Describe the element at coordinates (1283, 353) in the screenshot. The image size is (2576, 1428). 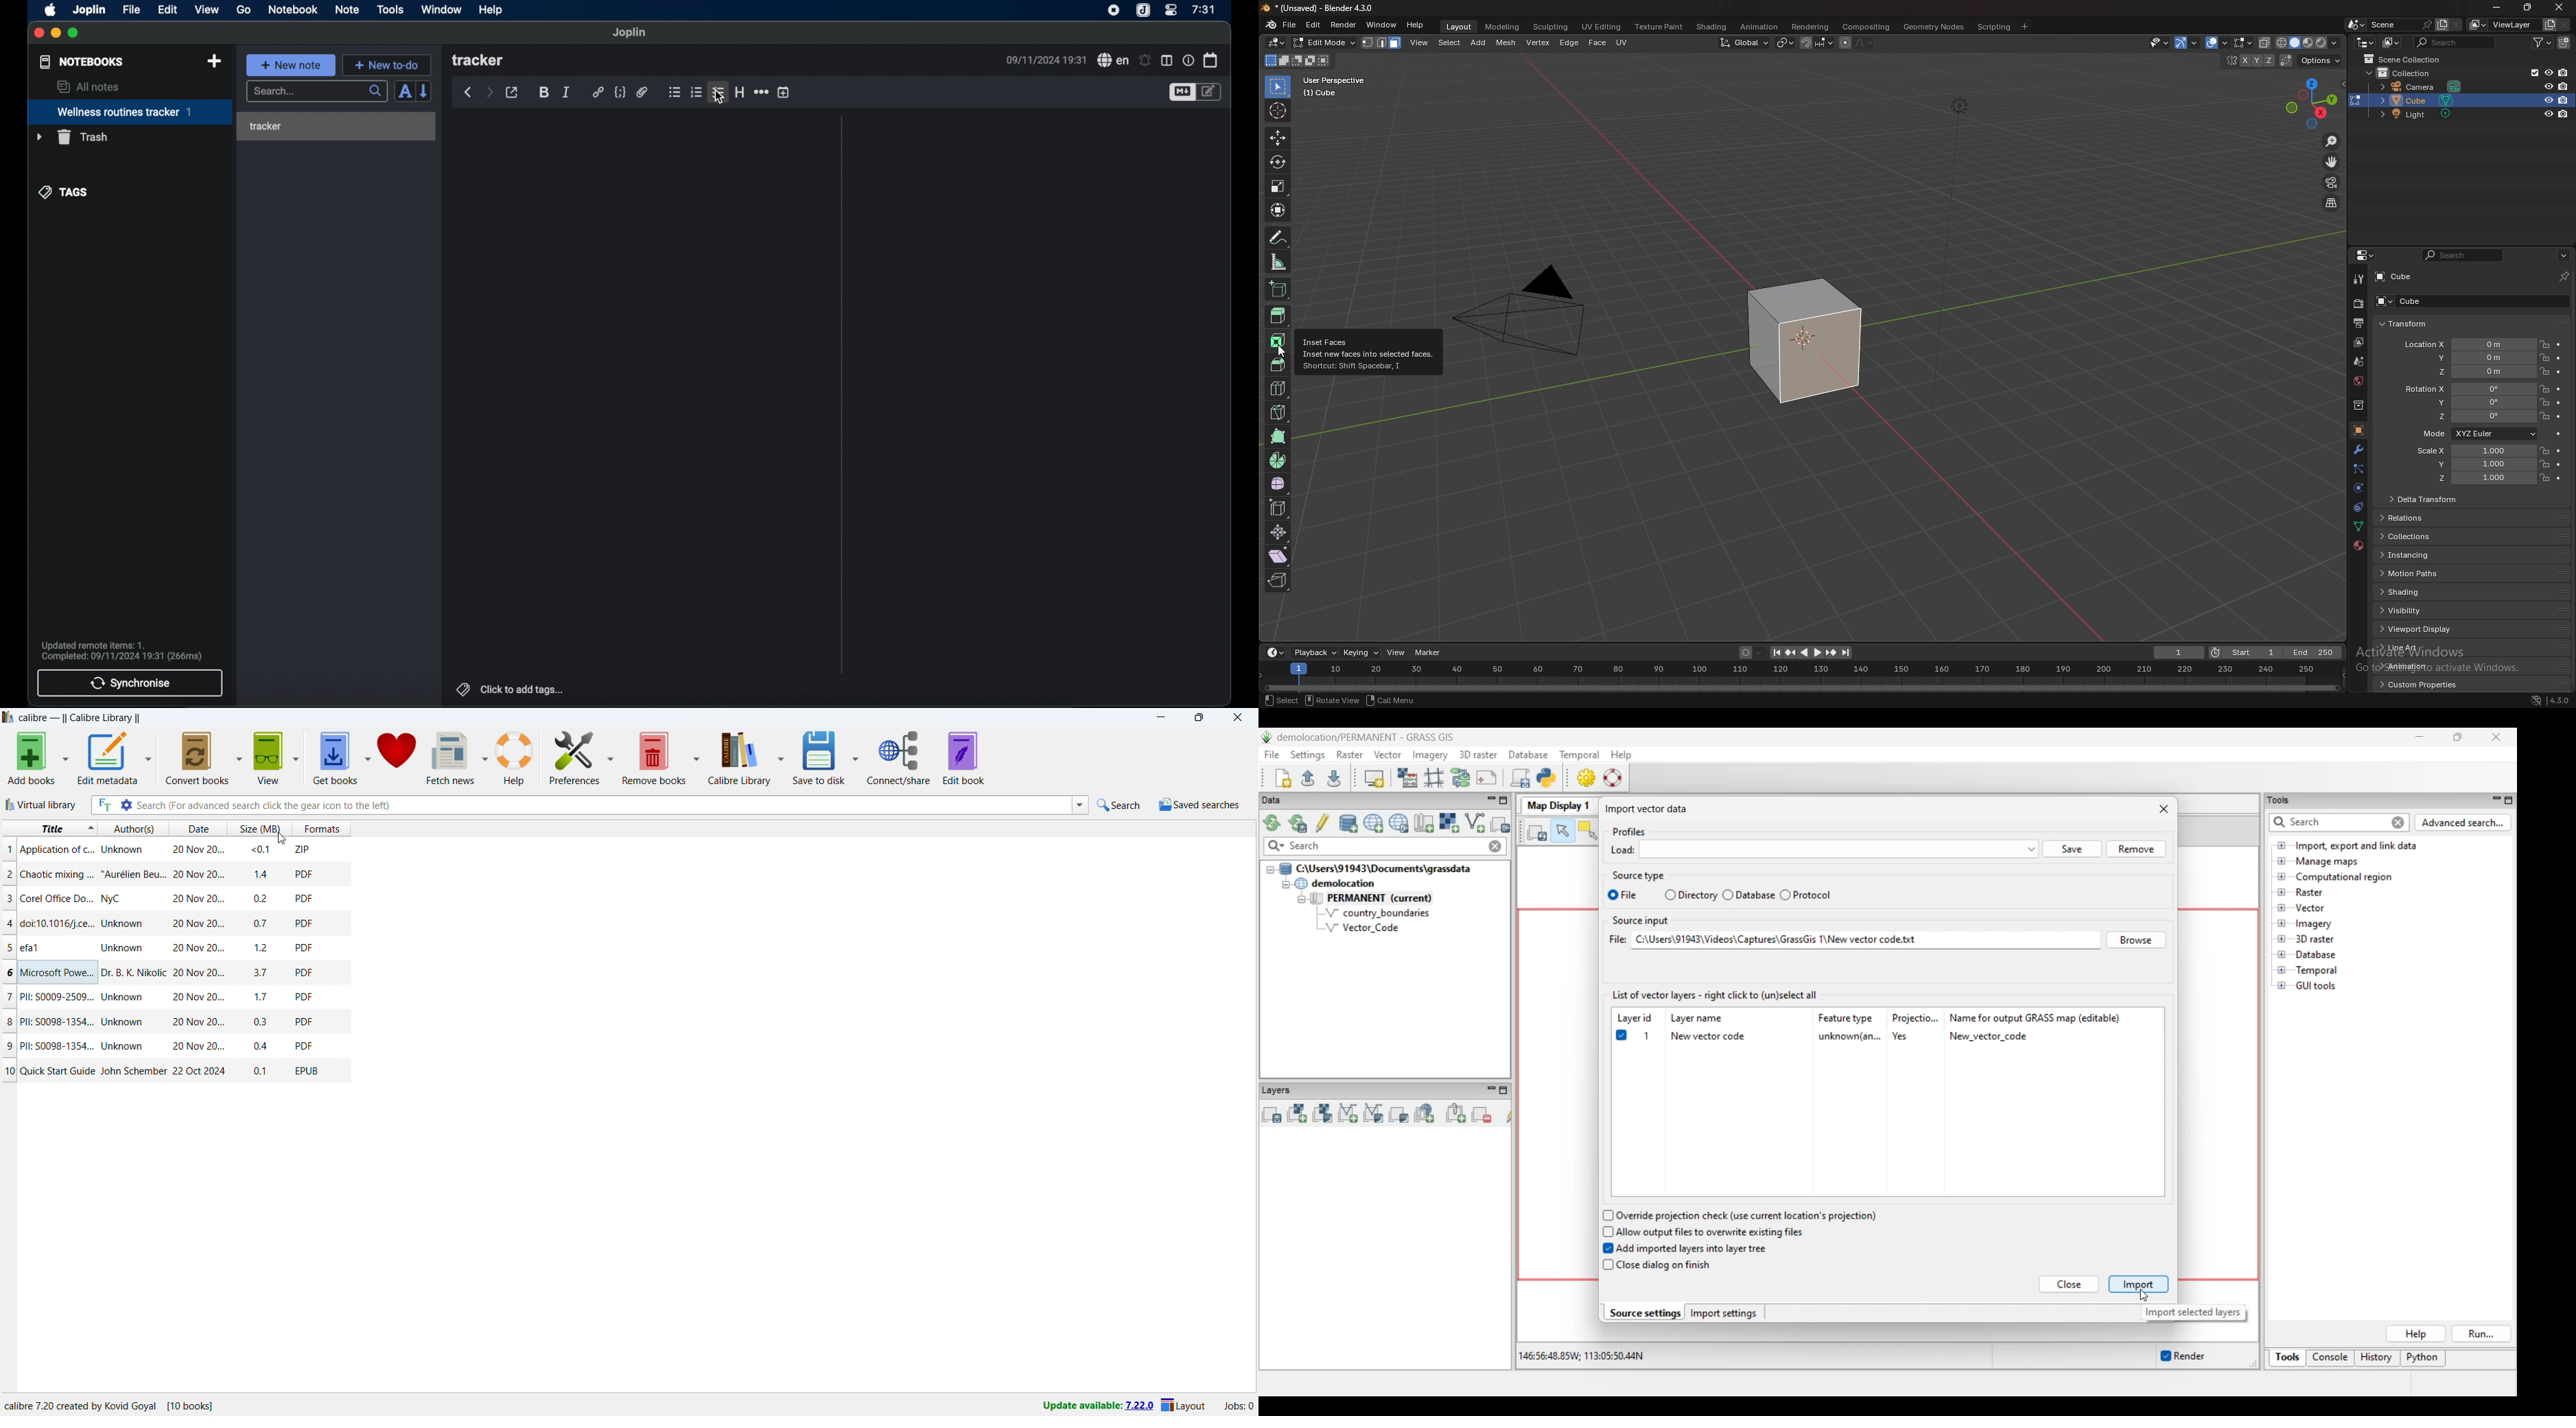
I see `cursor` at that location.